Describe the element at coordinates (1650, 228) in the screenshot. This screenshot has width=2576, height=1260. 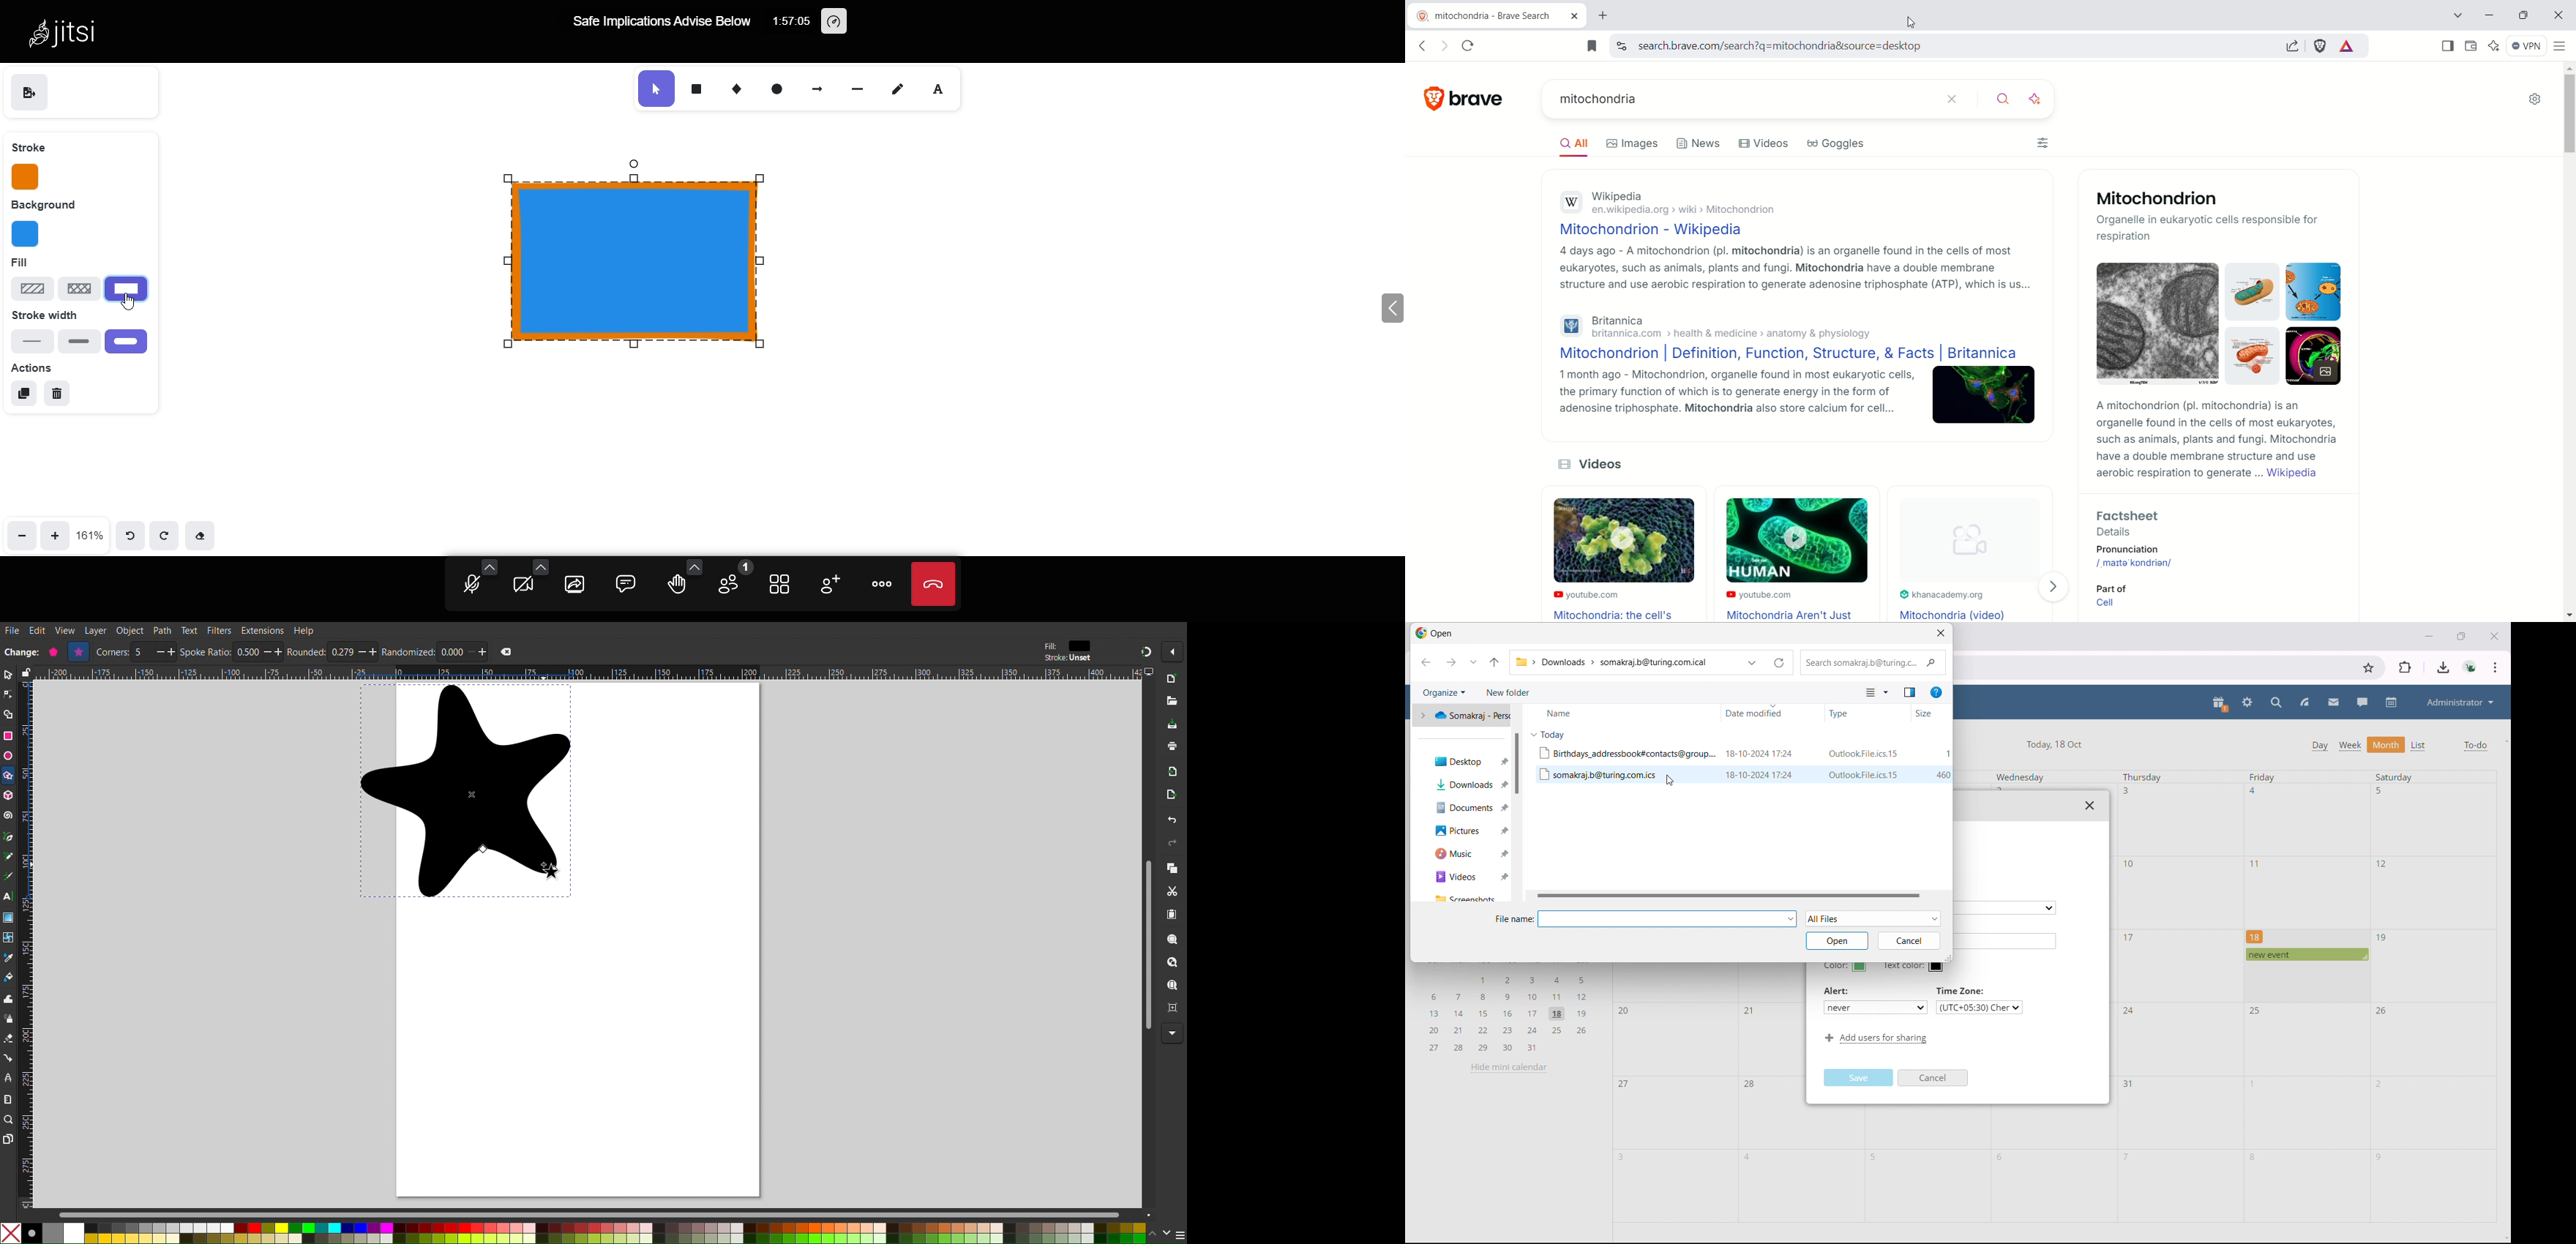
I see `Mitochondrion - Wikipedia` at that location.